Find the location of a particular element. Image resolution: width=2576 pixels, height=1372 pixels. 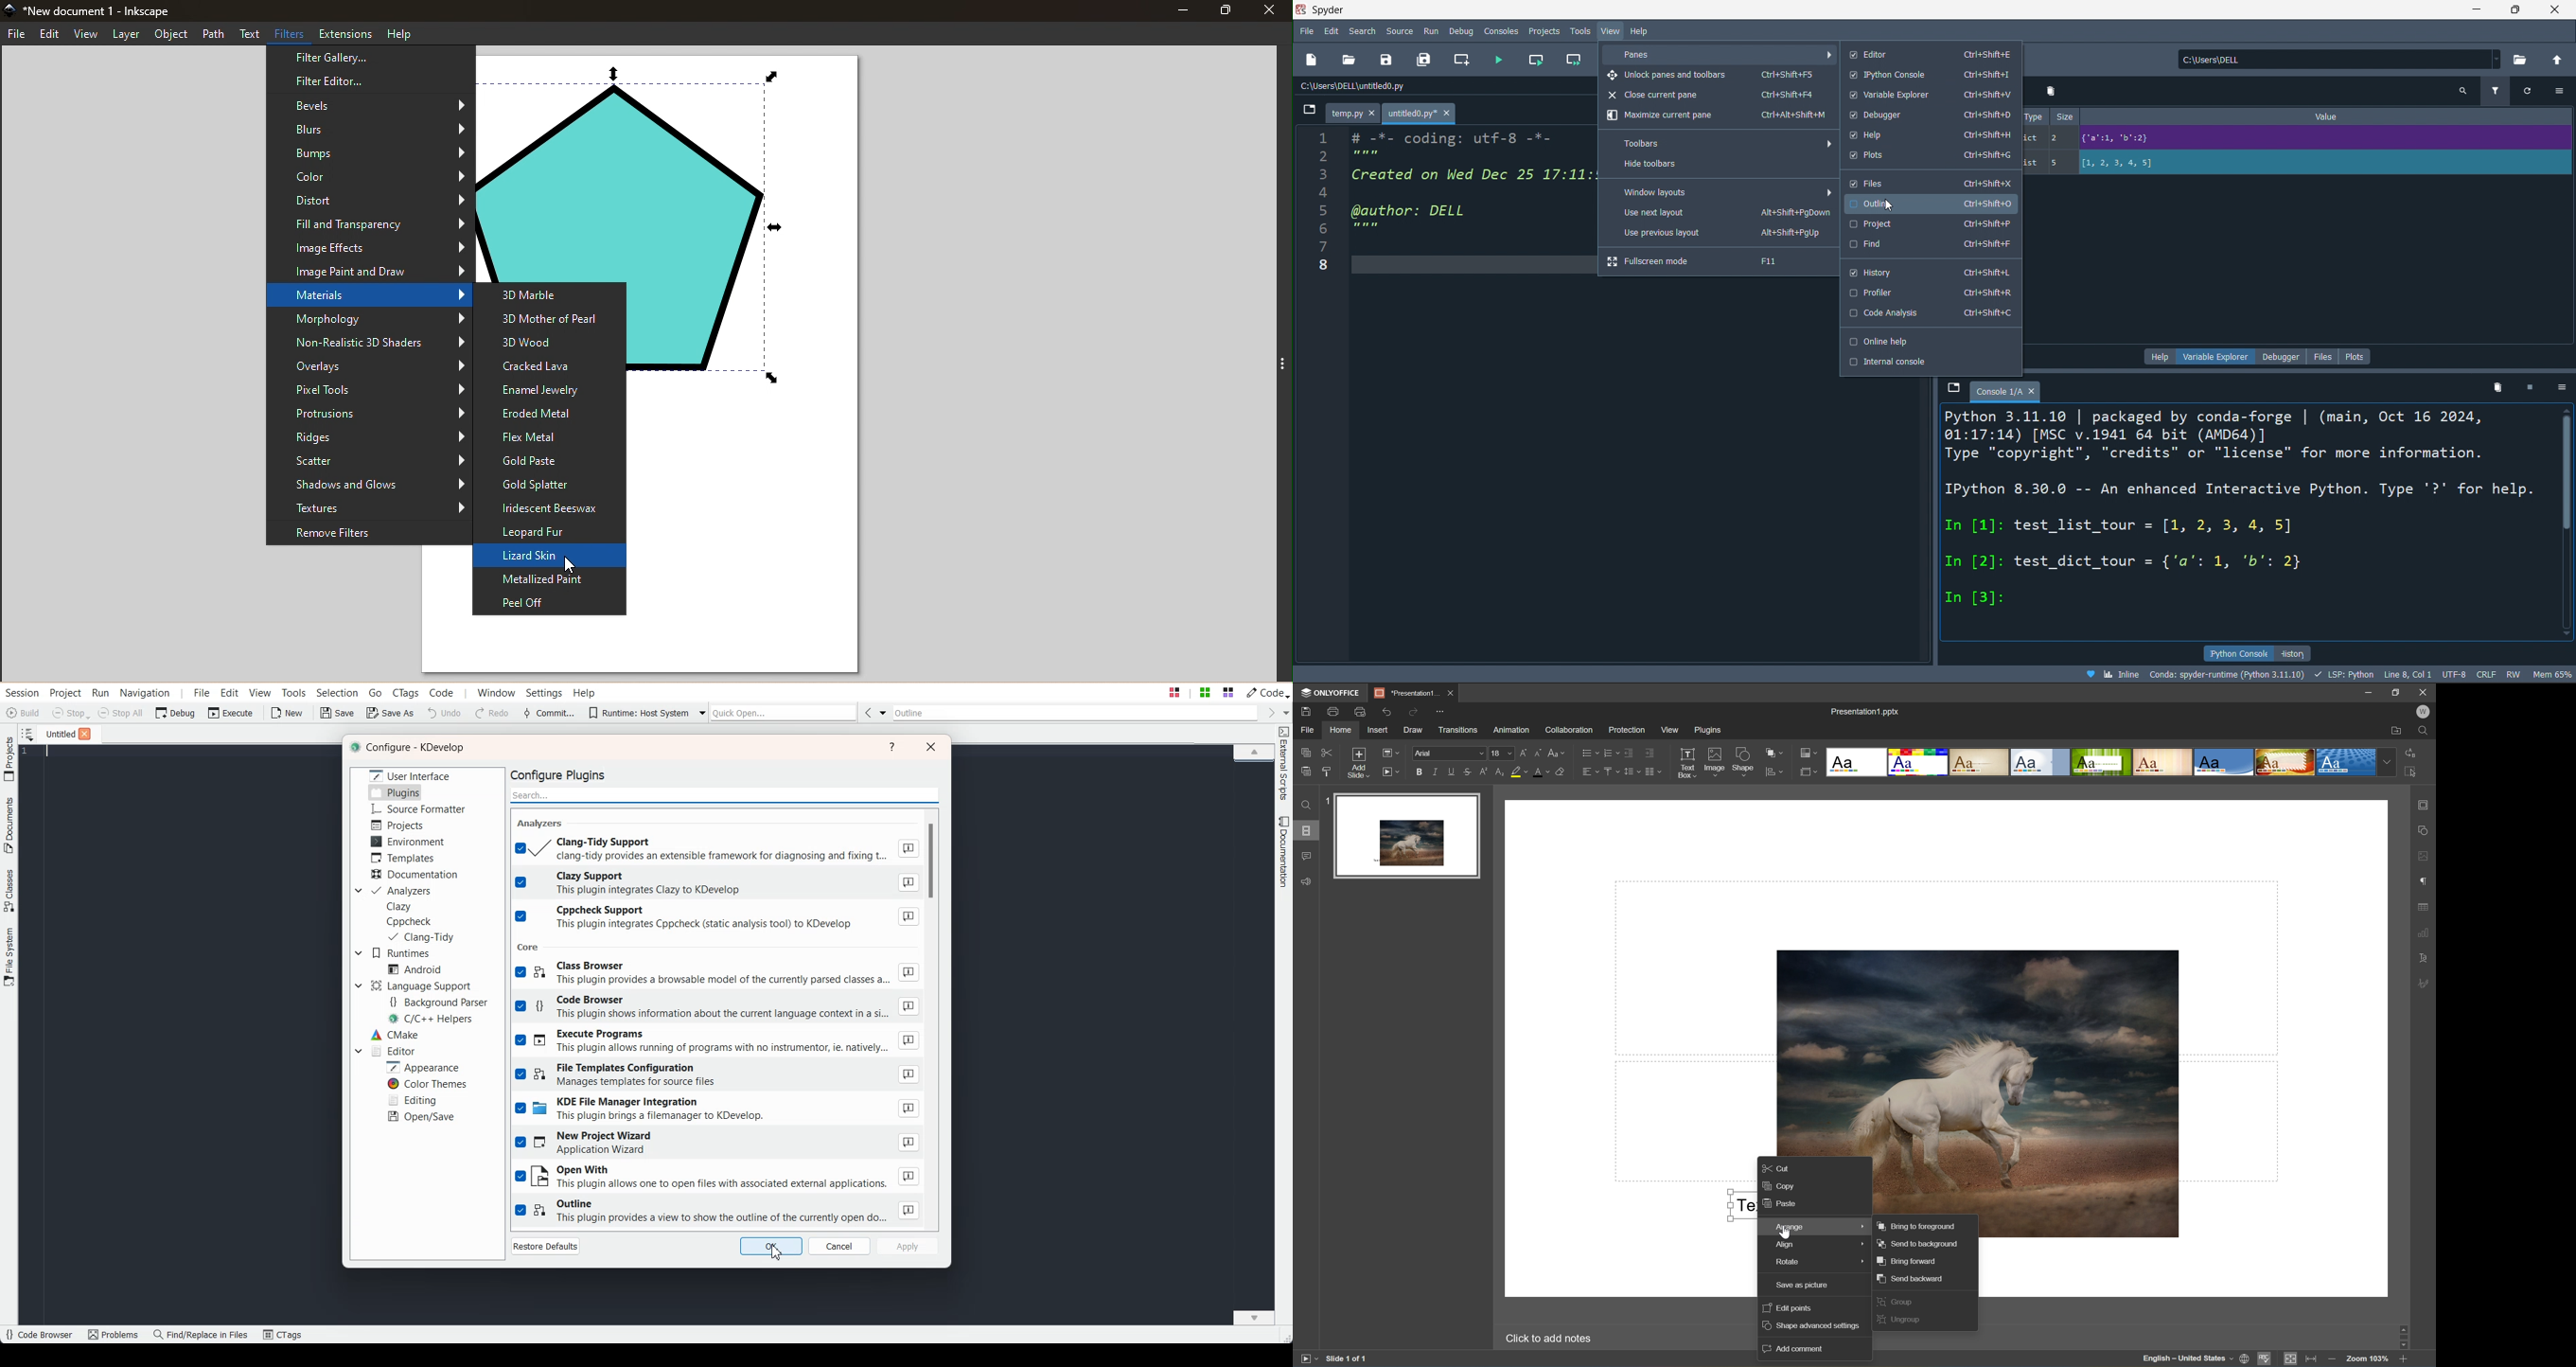

Blank is located at coordinates (1858, 763).